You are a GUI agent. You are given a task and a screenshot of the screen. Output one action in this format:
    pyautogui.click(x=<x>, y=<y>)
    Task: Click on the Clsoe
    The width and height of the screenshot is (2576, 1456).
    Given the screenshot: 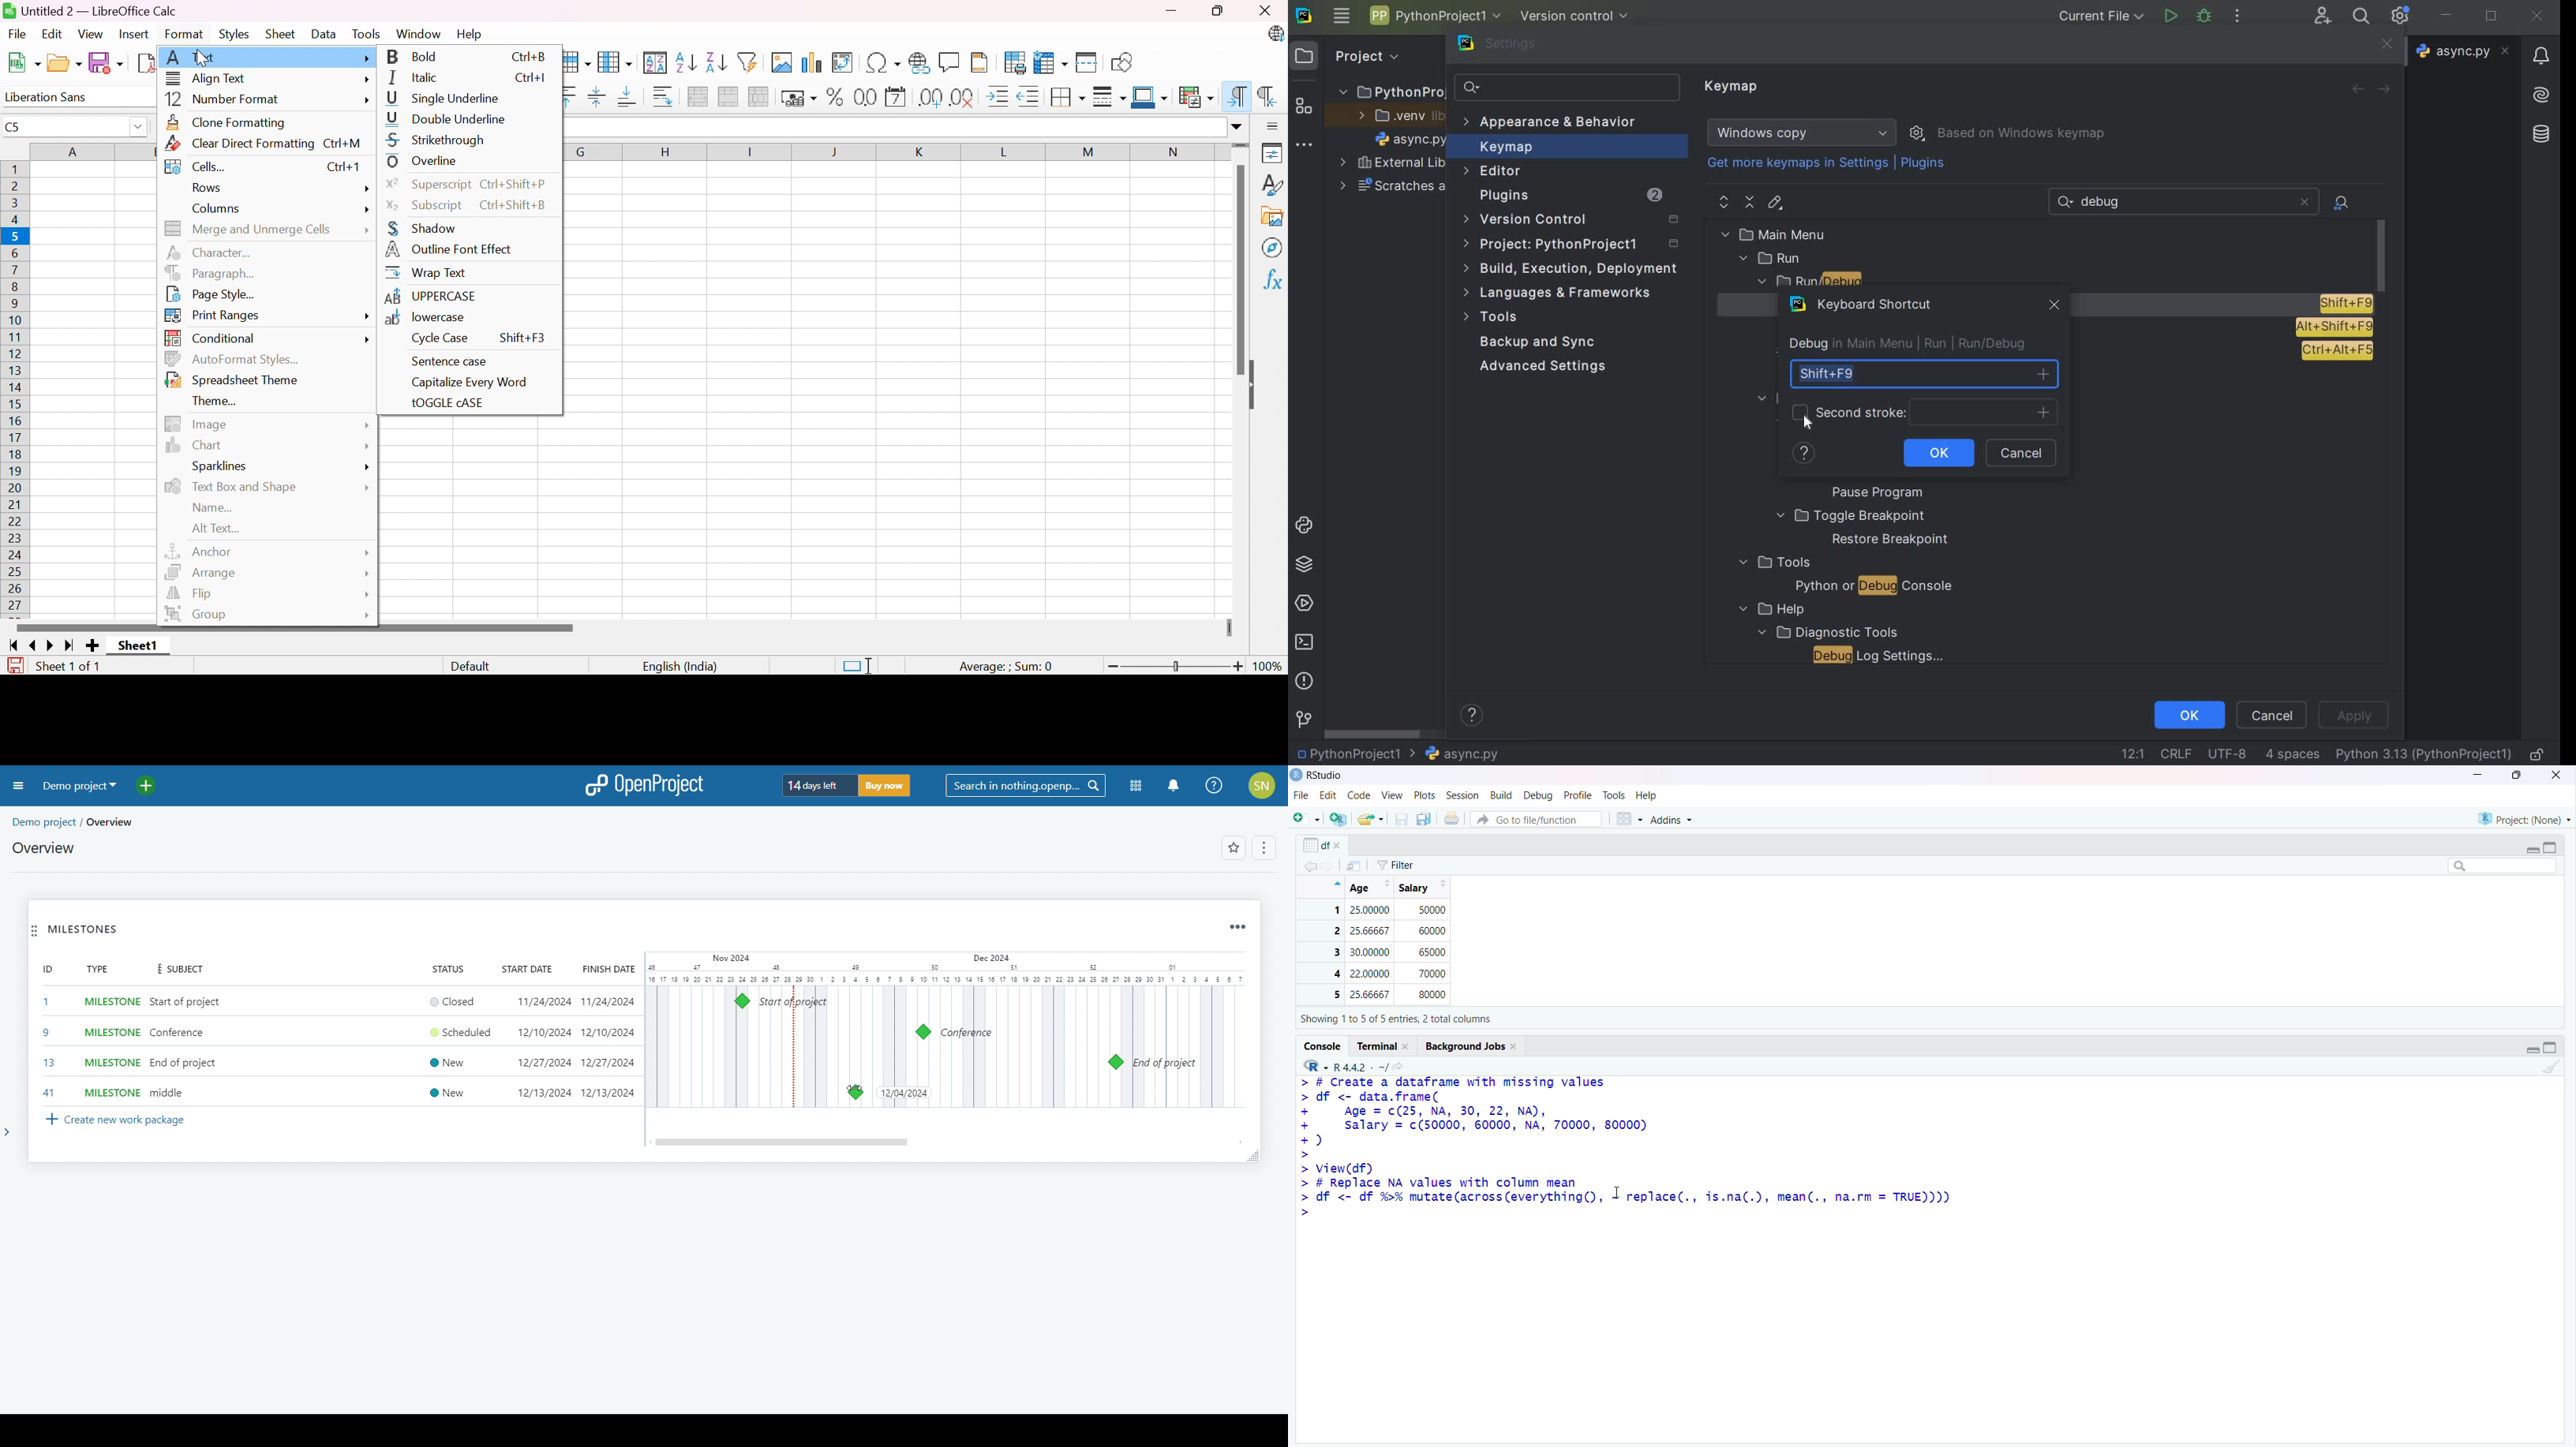 What is the action you would take?
    pyautogui.click(x=2557, y=775)
    